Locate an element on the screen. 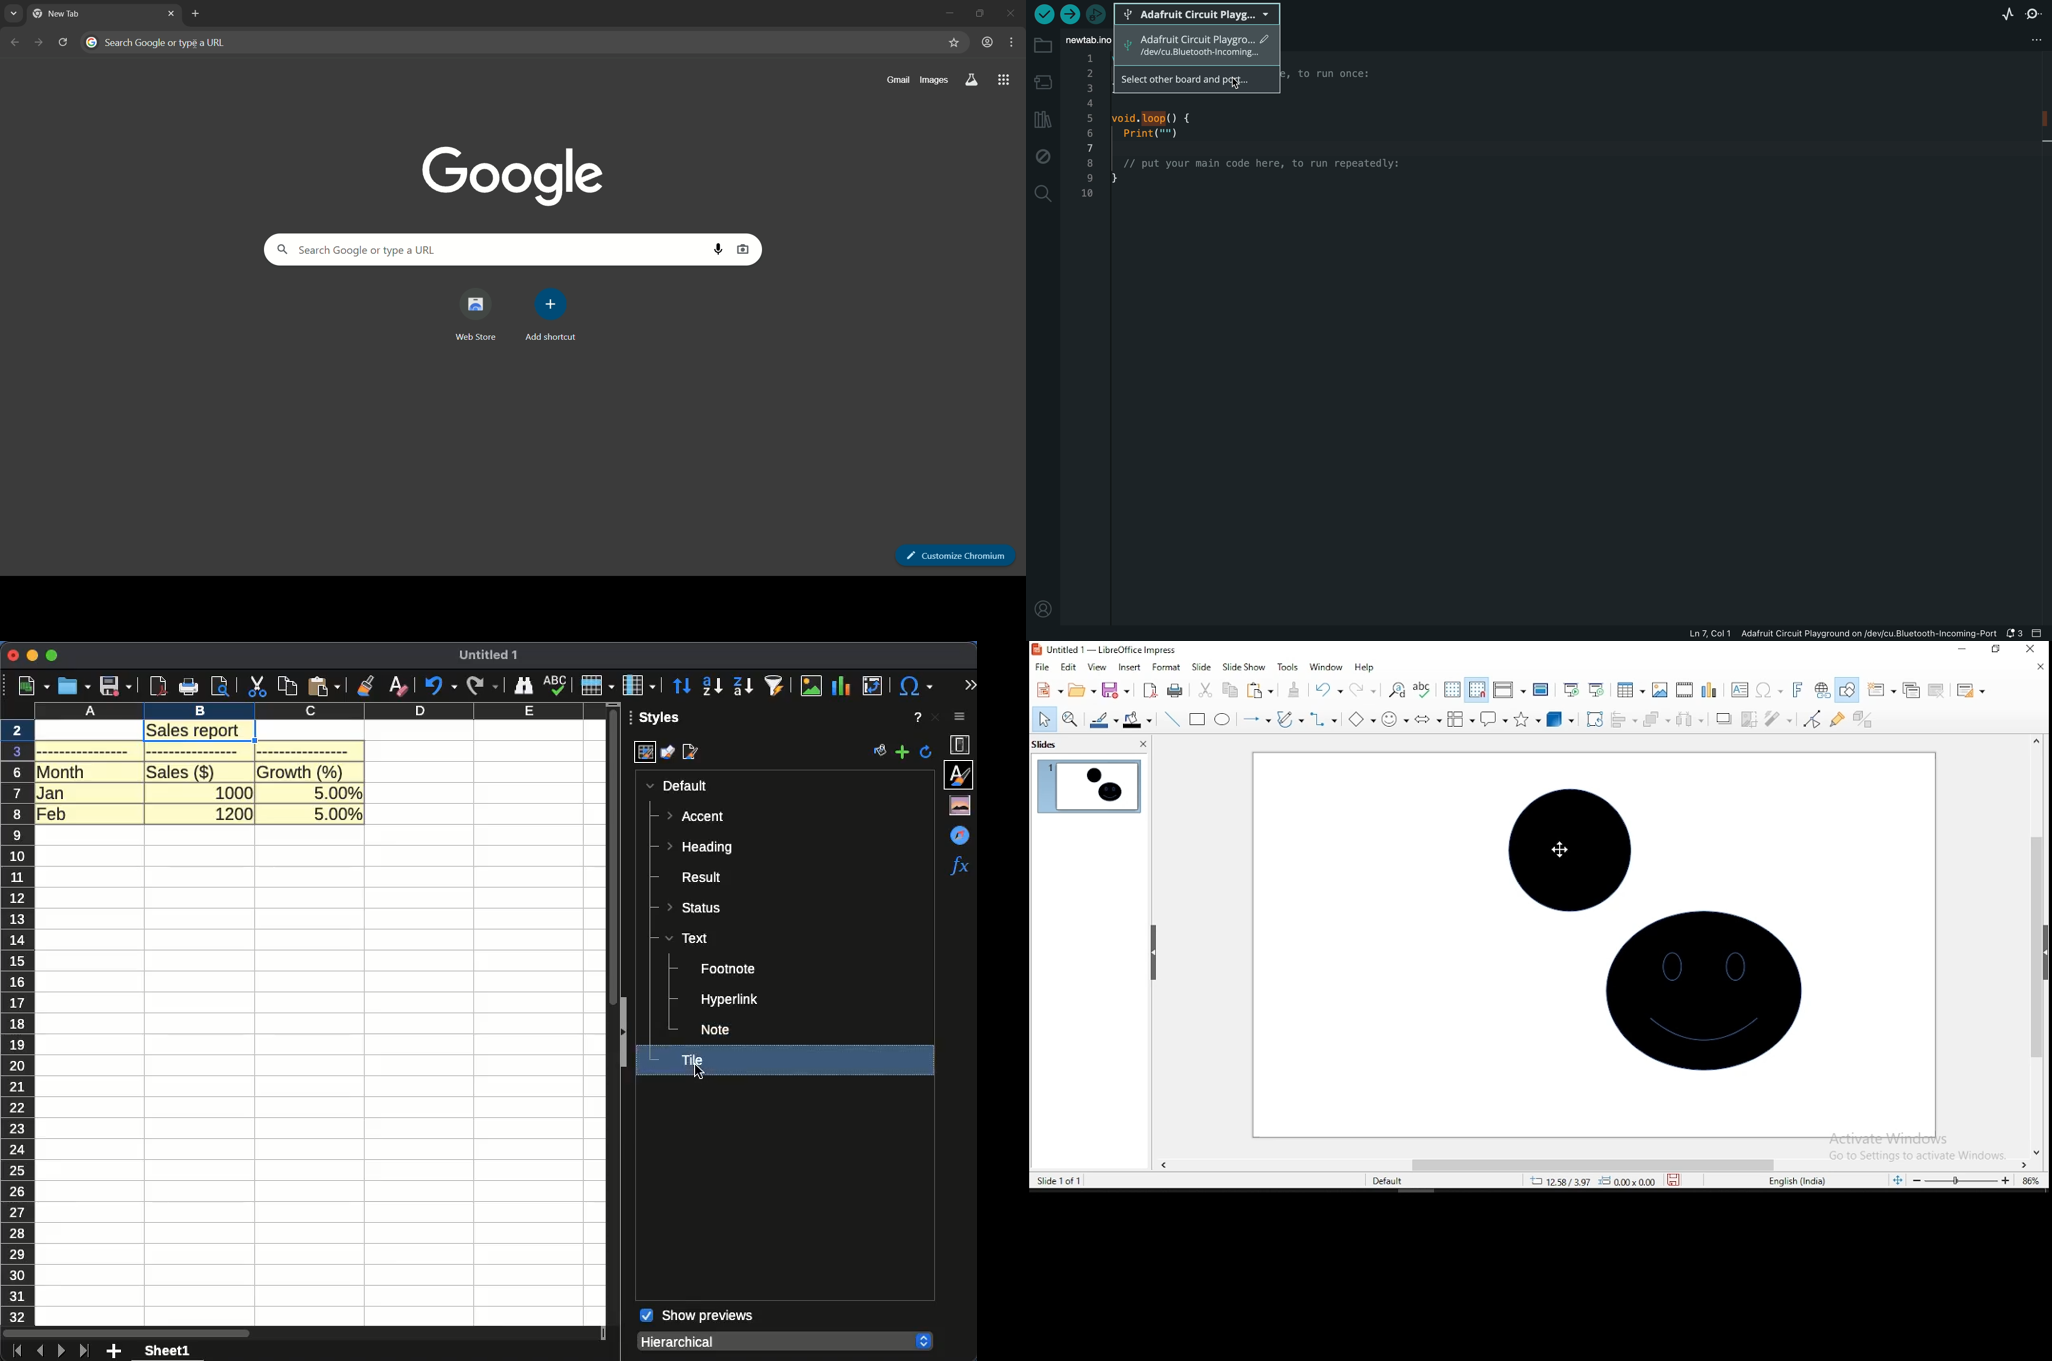 This screenshot has height=1372, width=2072. save is located at coordinates (1676, 1180).